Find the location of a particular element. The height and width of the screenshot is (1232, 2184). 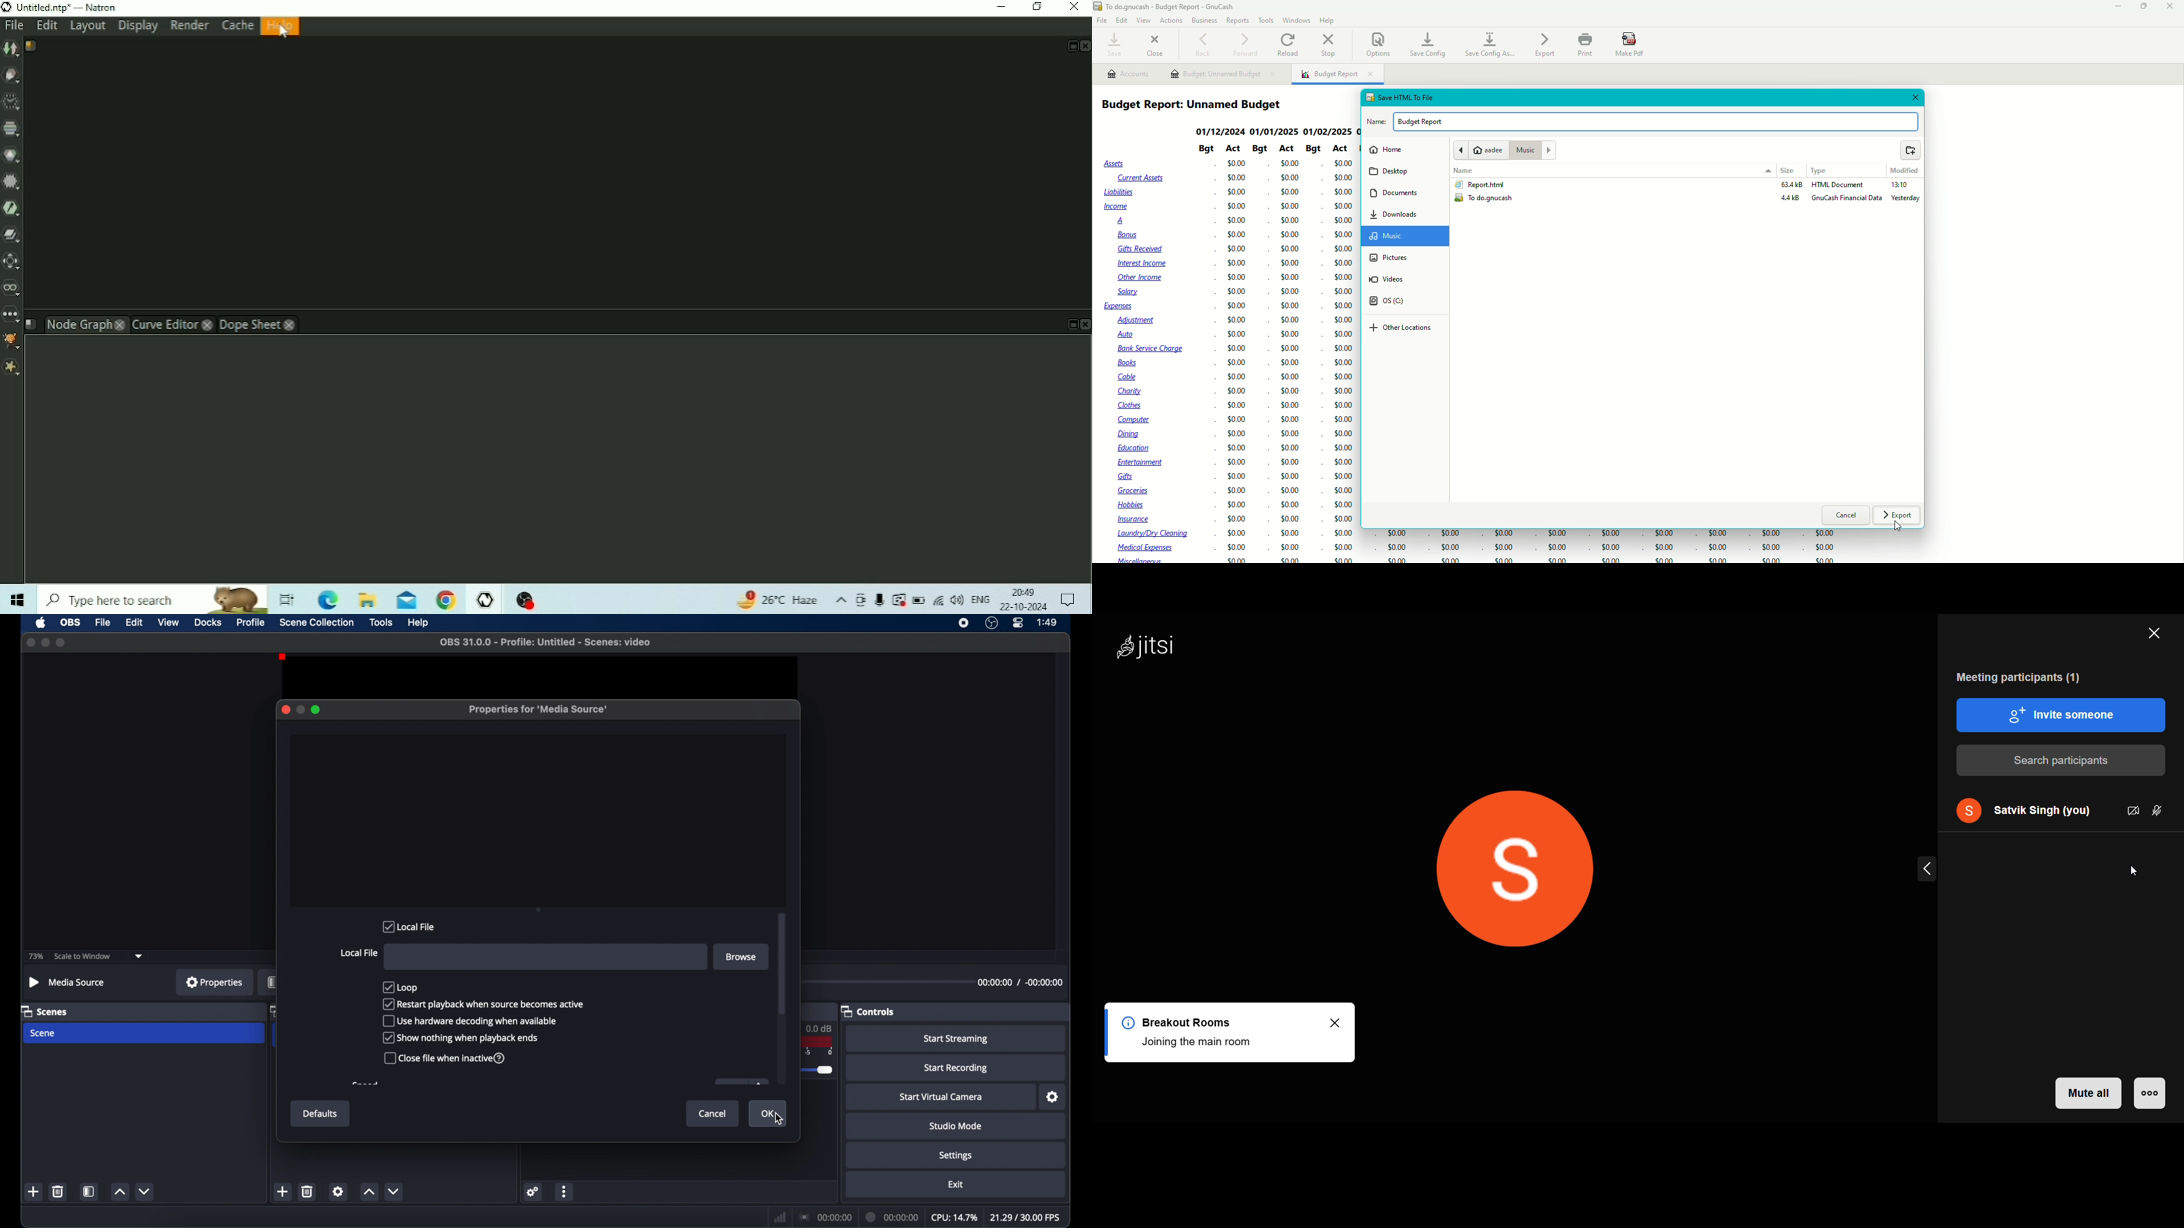

timestamp is located at coordinates (1020, 984).